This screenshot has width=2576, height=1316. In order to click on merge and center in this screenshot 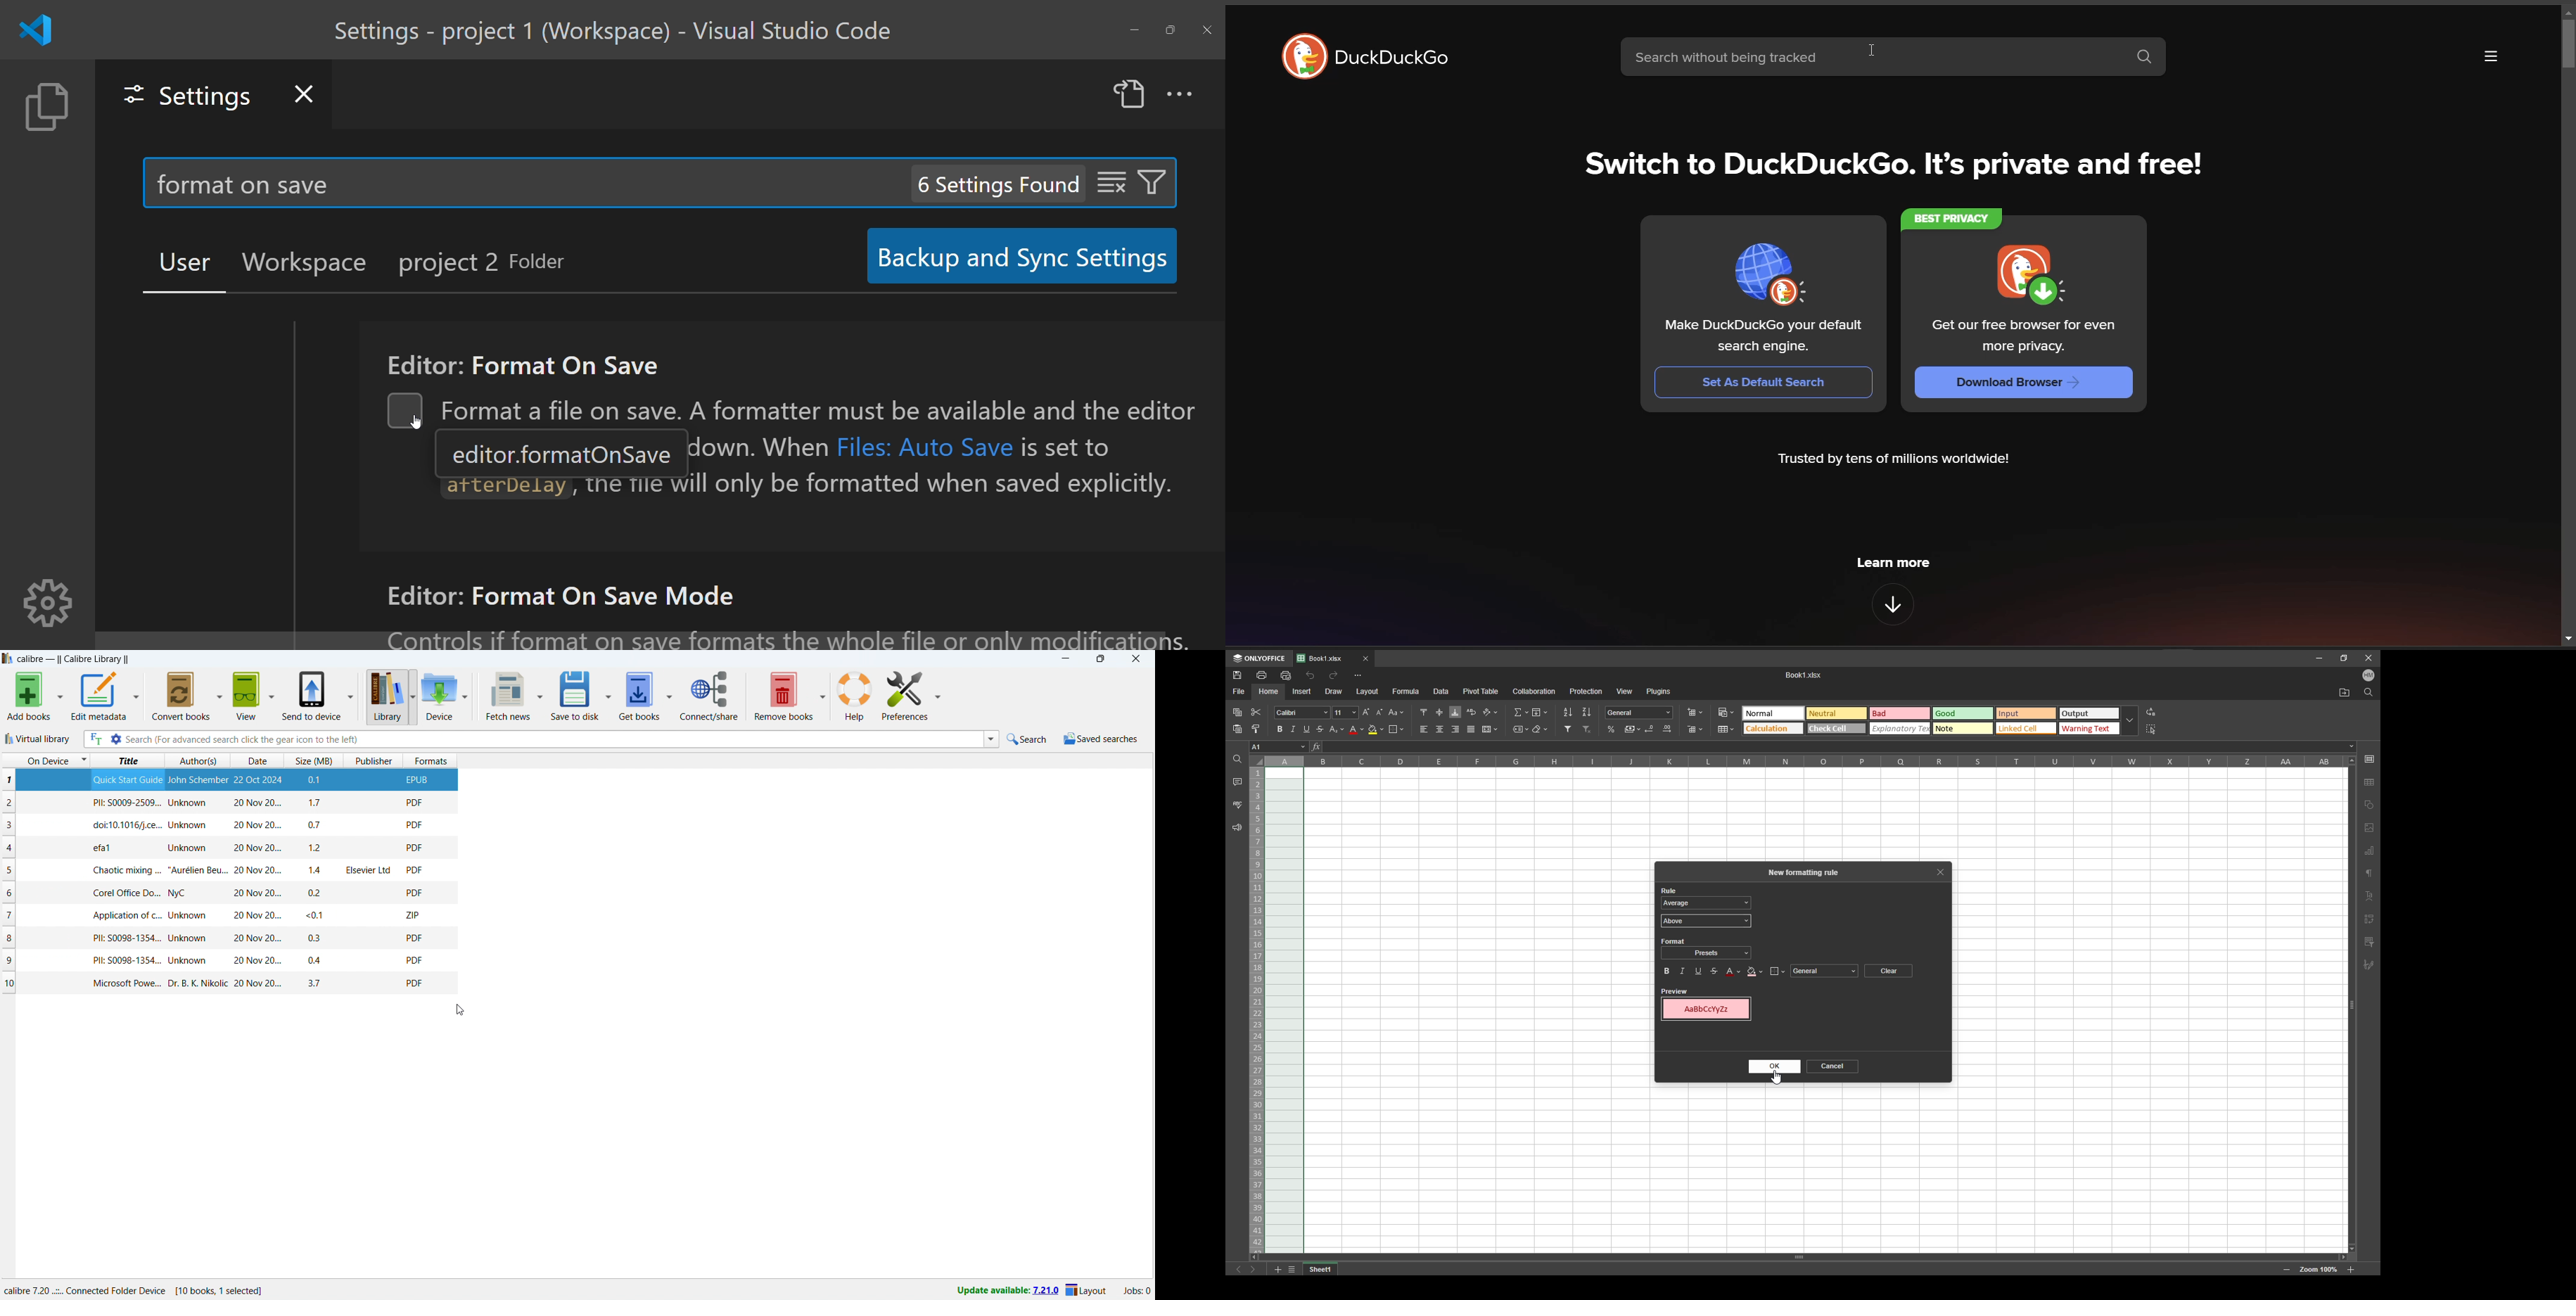, I will do `click(1490, 729)`.